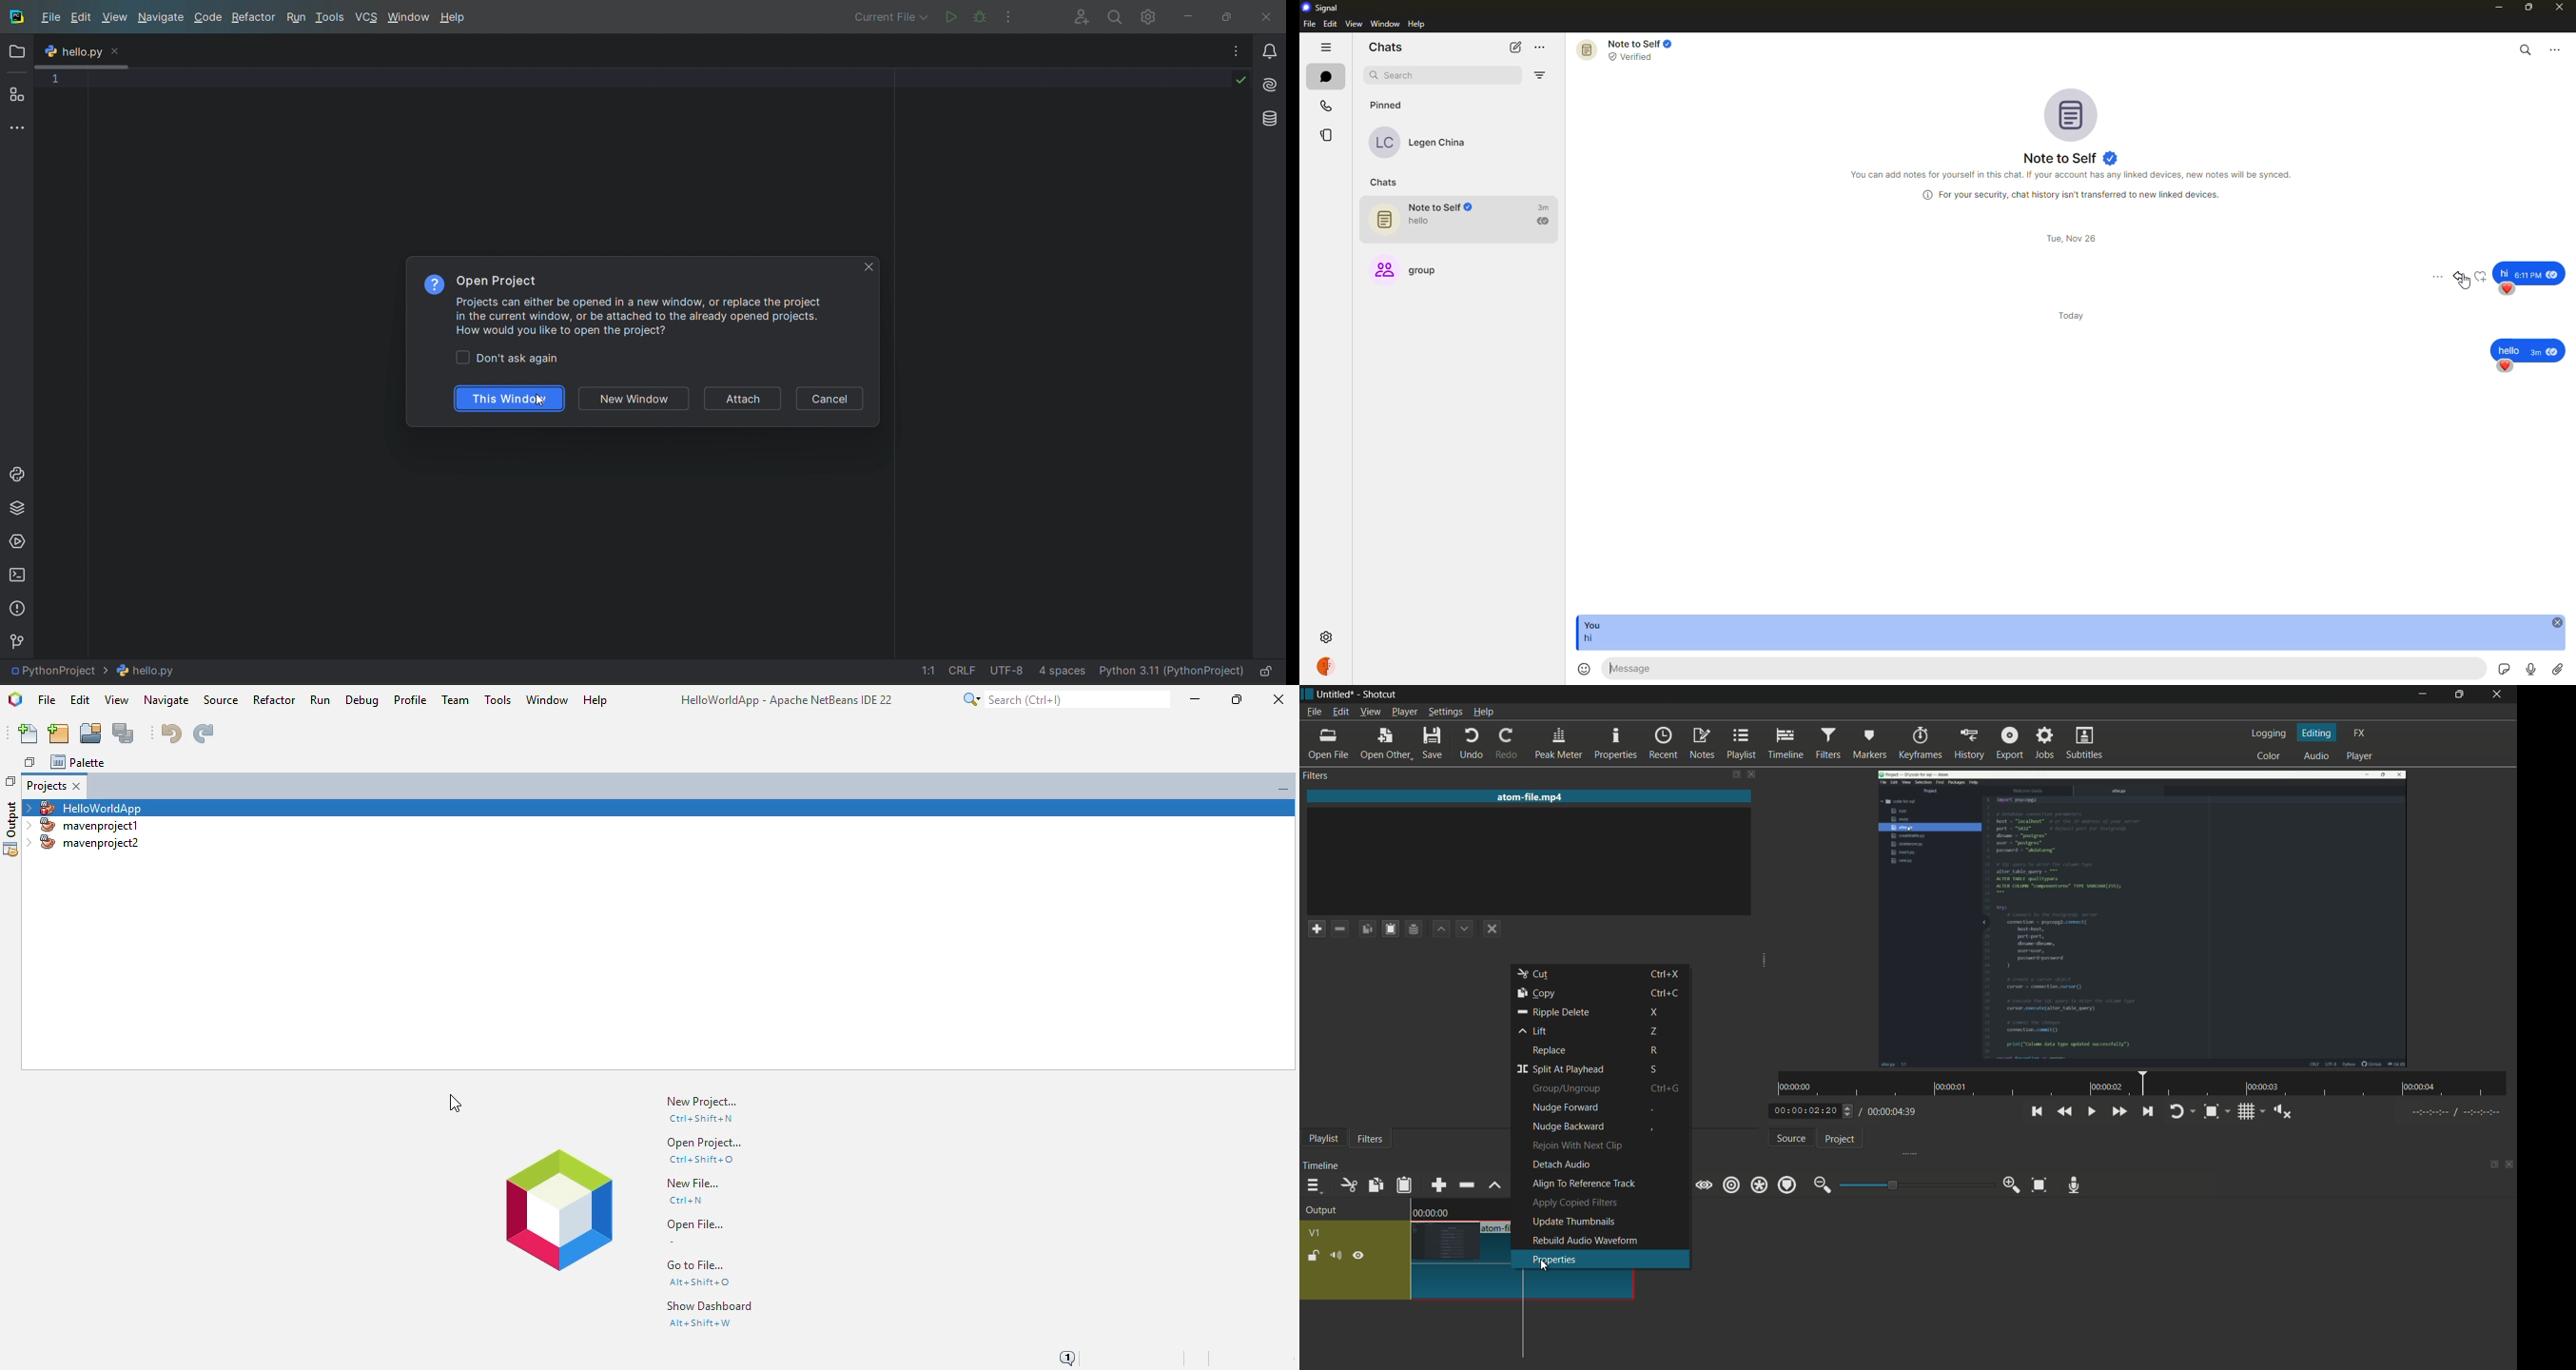 This screenshot has height=1372, width=2576. What do you see at coordinates (1516, 47) in the screenshot?
I see `new chat` at bounding box center [1516, 47].